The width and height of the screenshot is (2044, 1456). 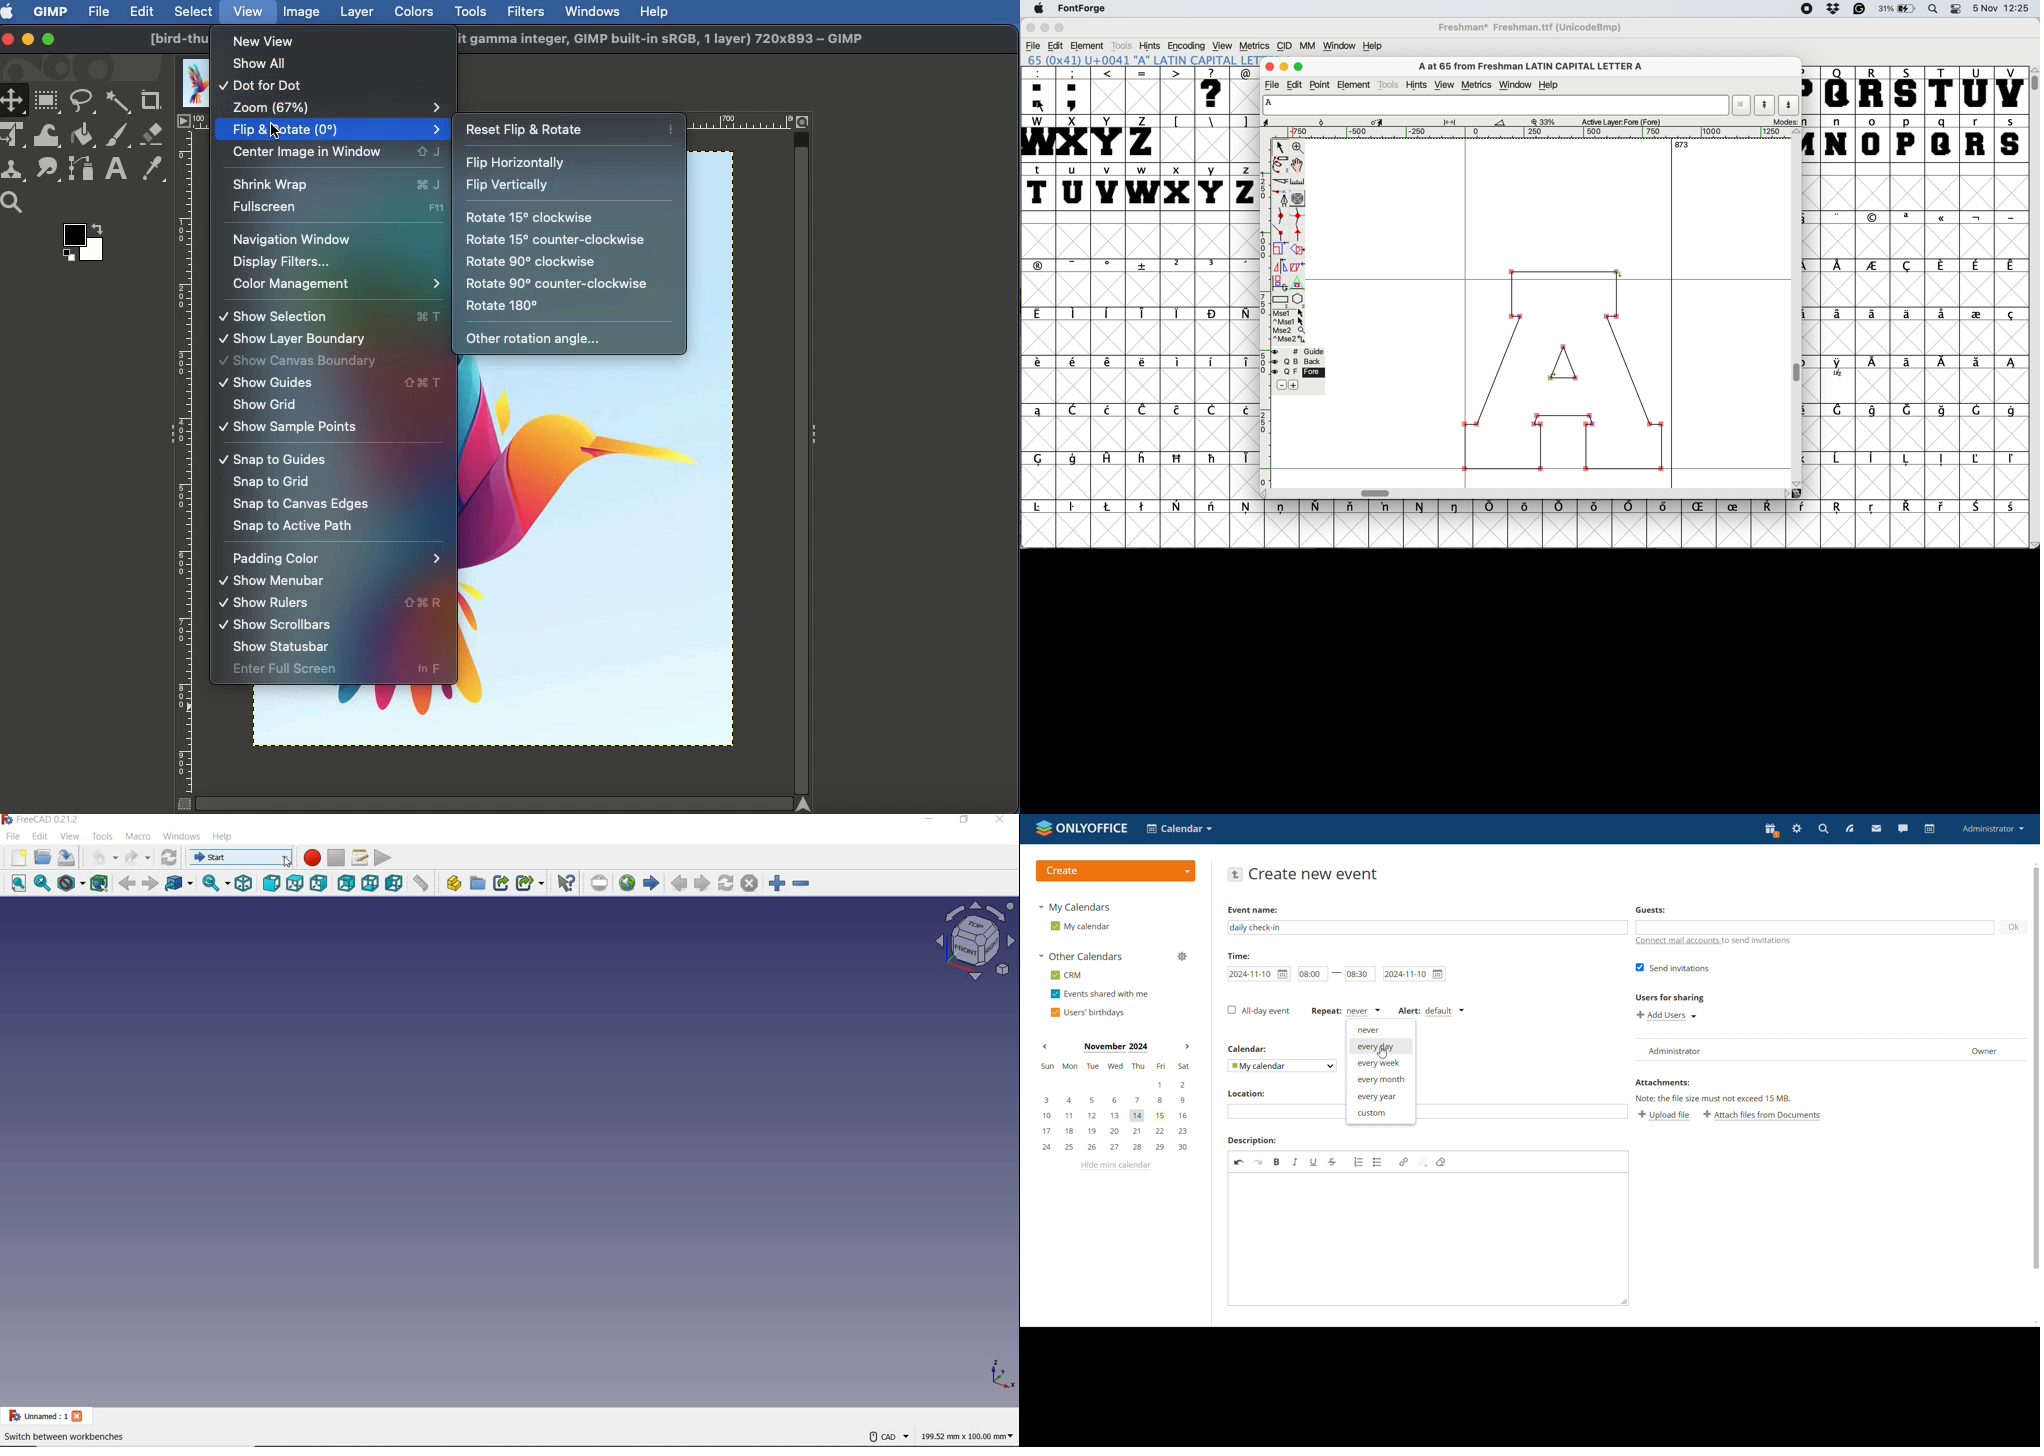 What do you see at coordinates (1771, 508) in the screenshot?
I see `symbol` at bounding box center [1771, 508].